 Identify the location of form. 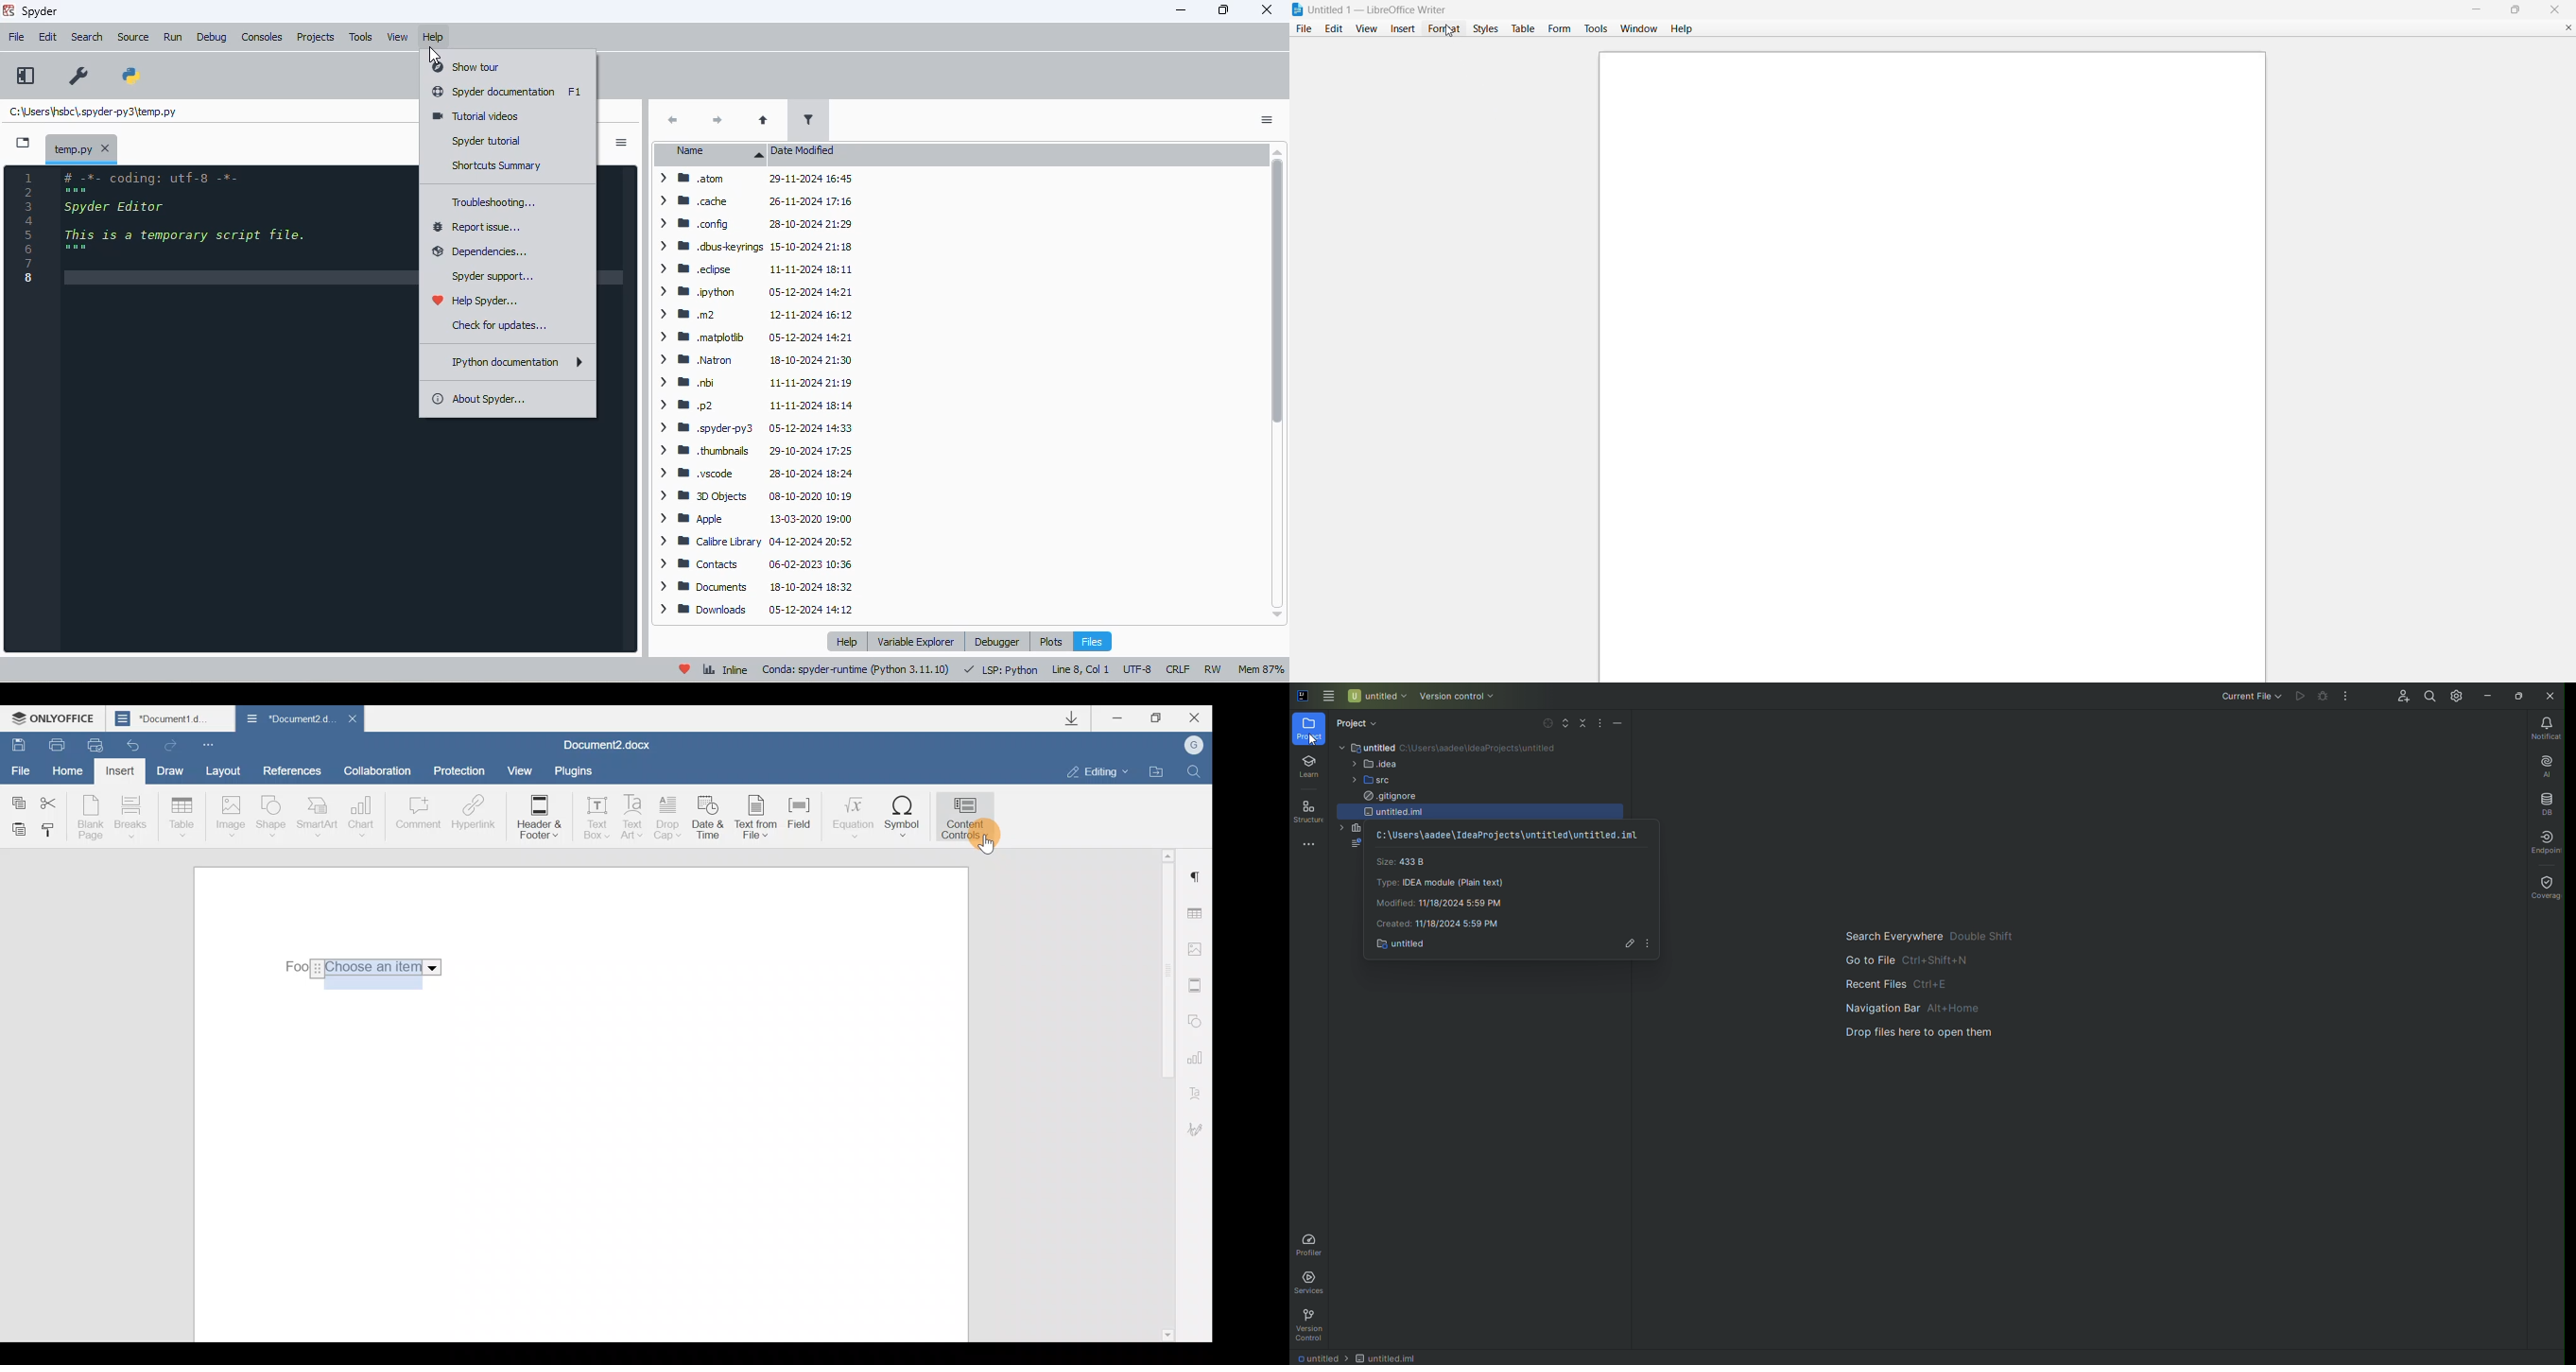
(1560, 27).